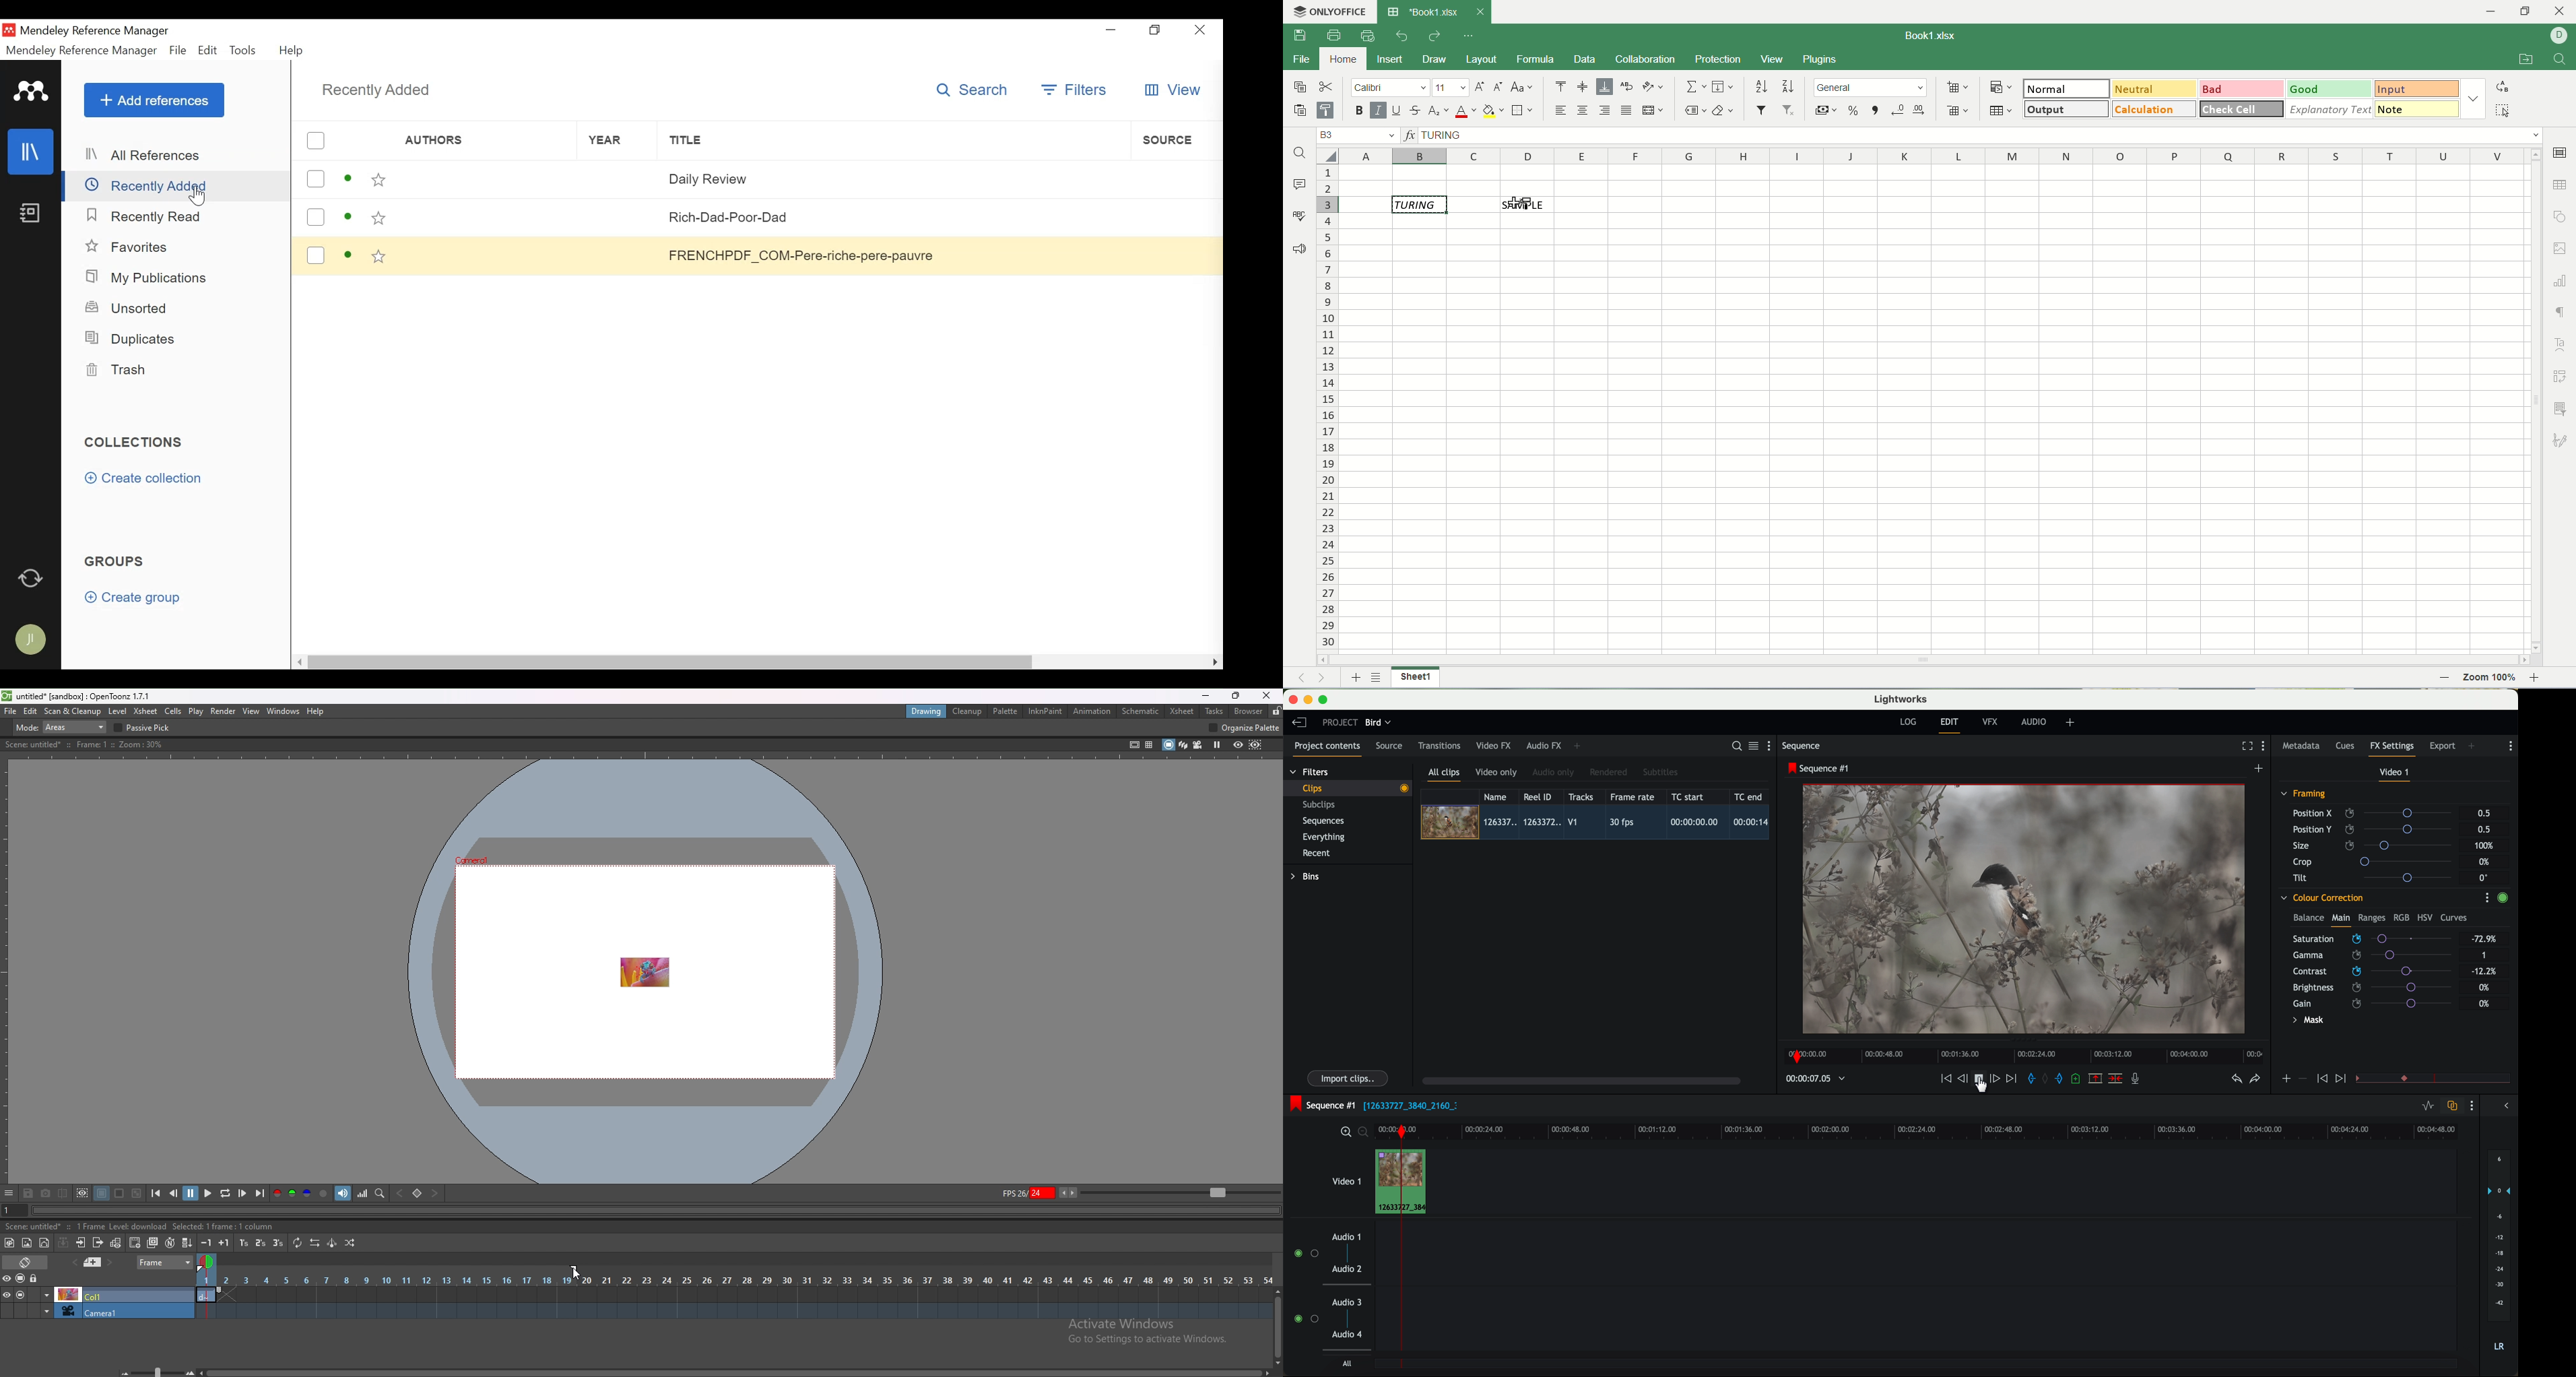 This screenshot has width=2576, height=1400. I want to click on locator, so click(381, 1194).